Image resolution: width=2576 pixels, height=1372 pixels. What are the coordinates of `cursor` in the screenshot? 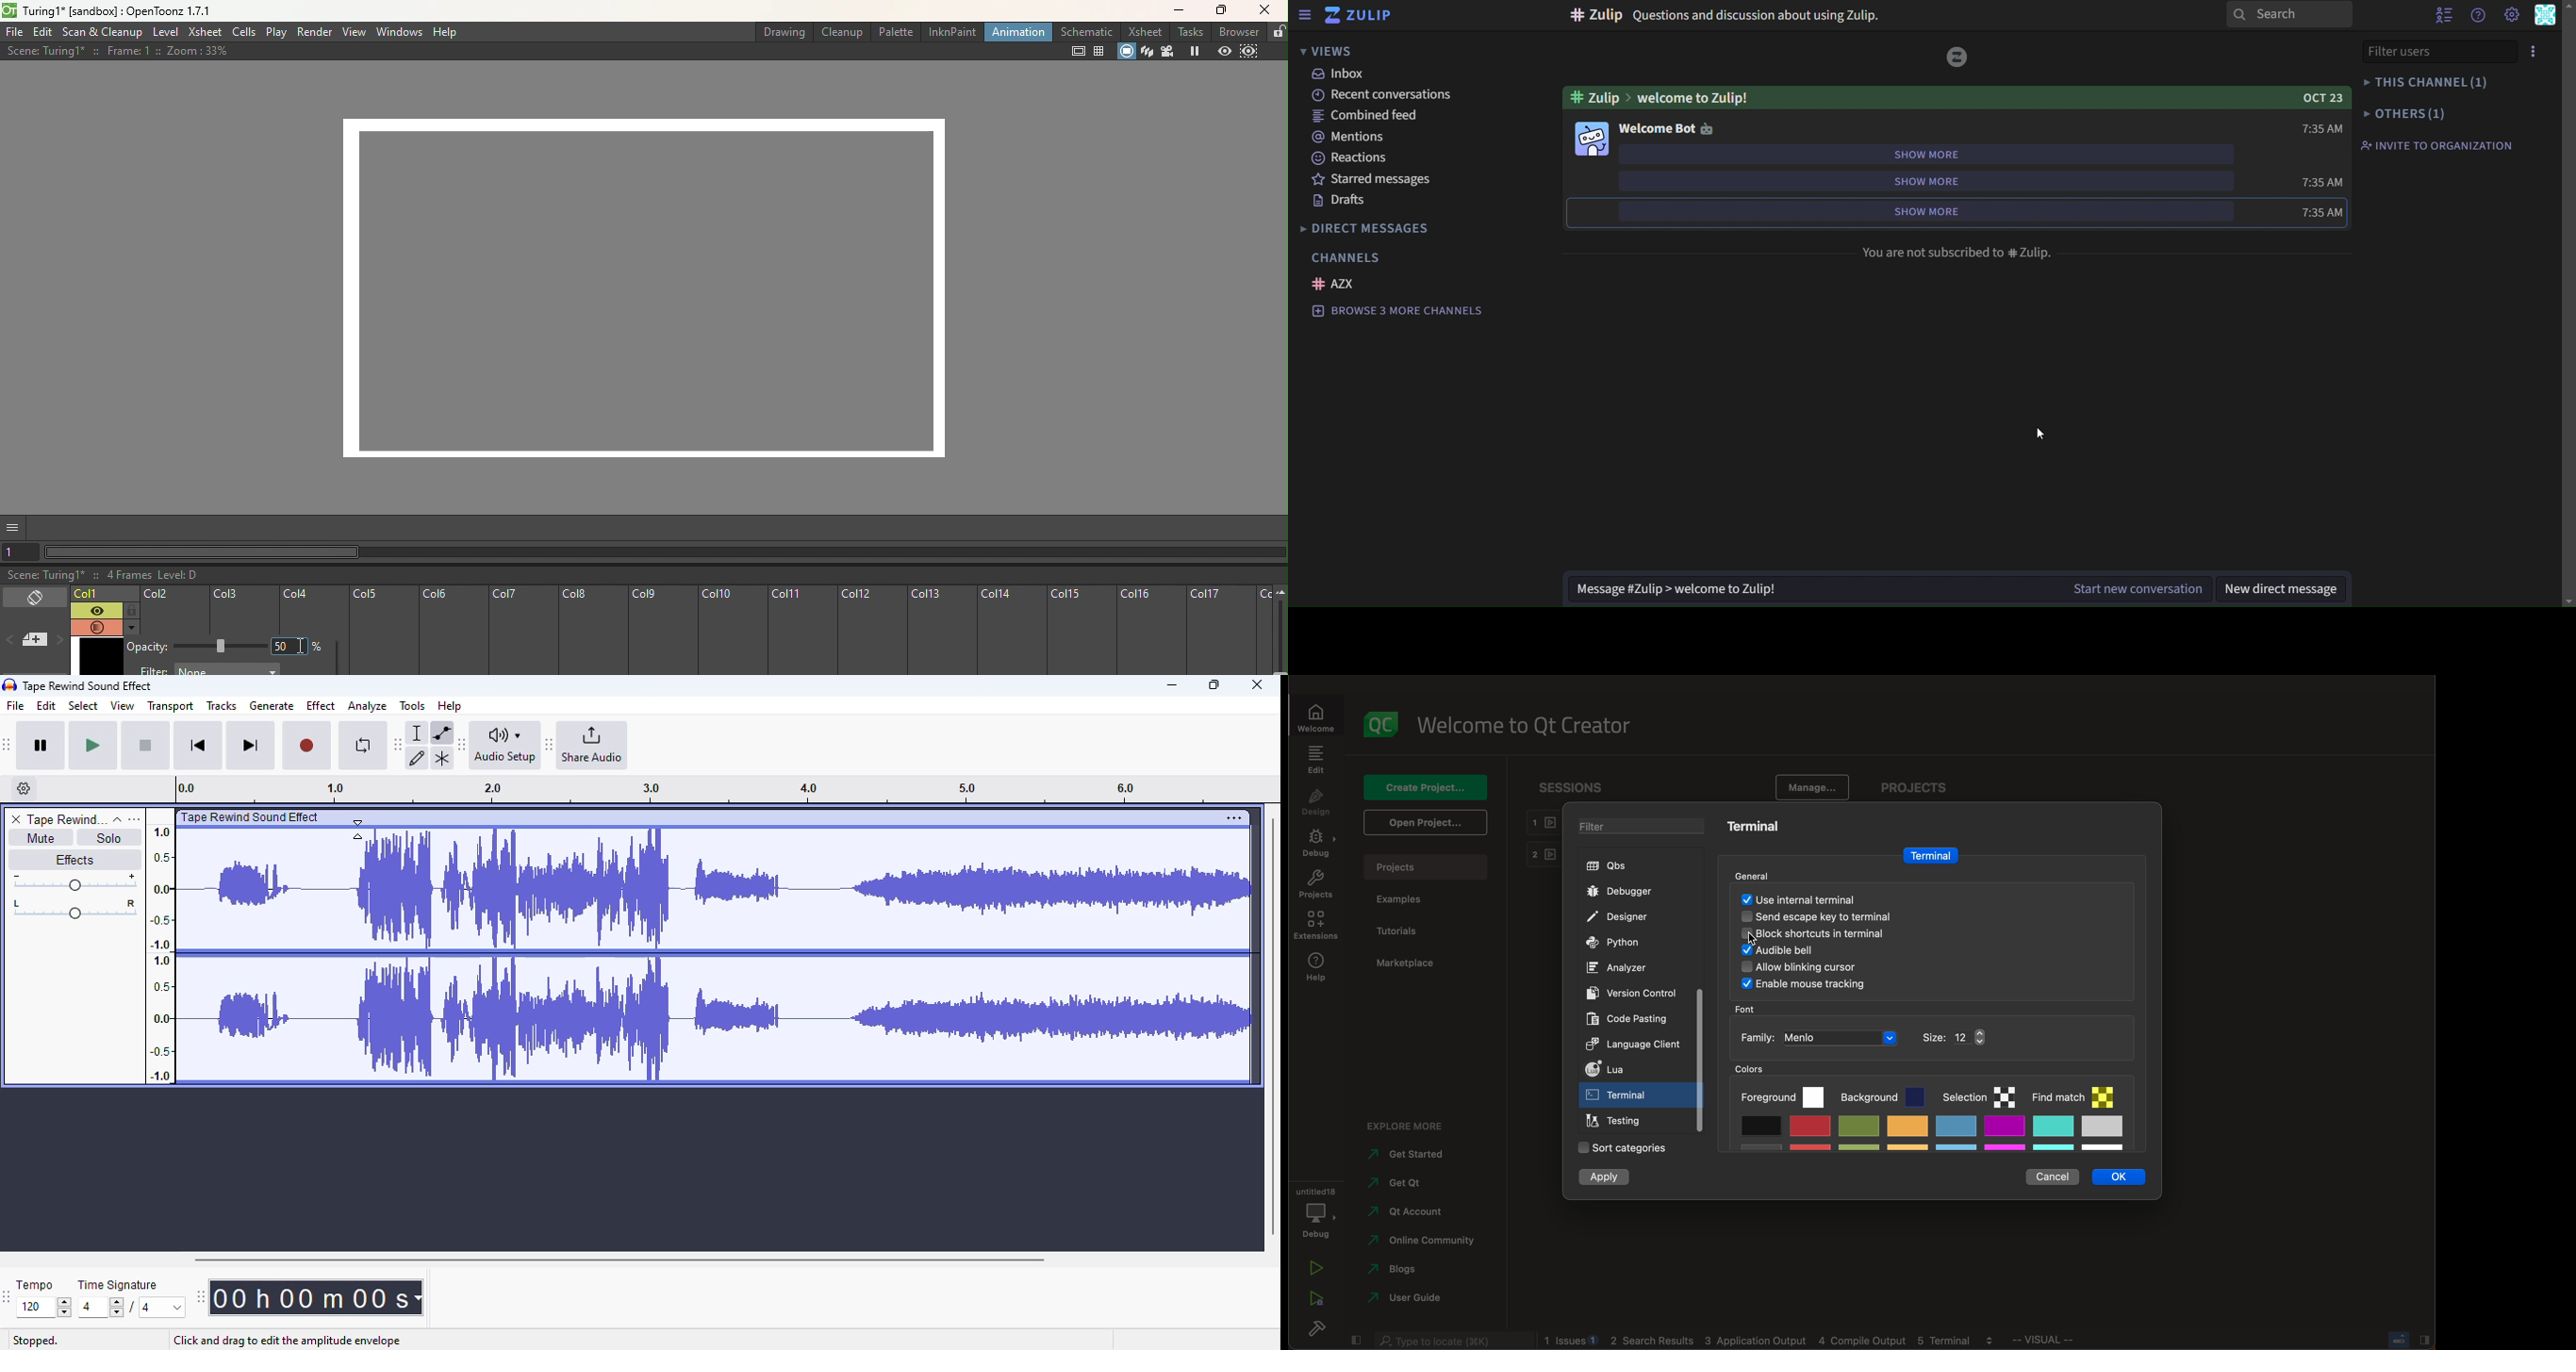 It's located at (1751, 938).